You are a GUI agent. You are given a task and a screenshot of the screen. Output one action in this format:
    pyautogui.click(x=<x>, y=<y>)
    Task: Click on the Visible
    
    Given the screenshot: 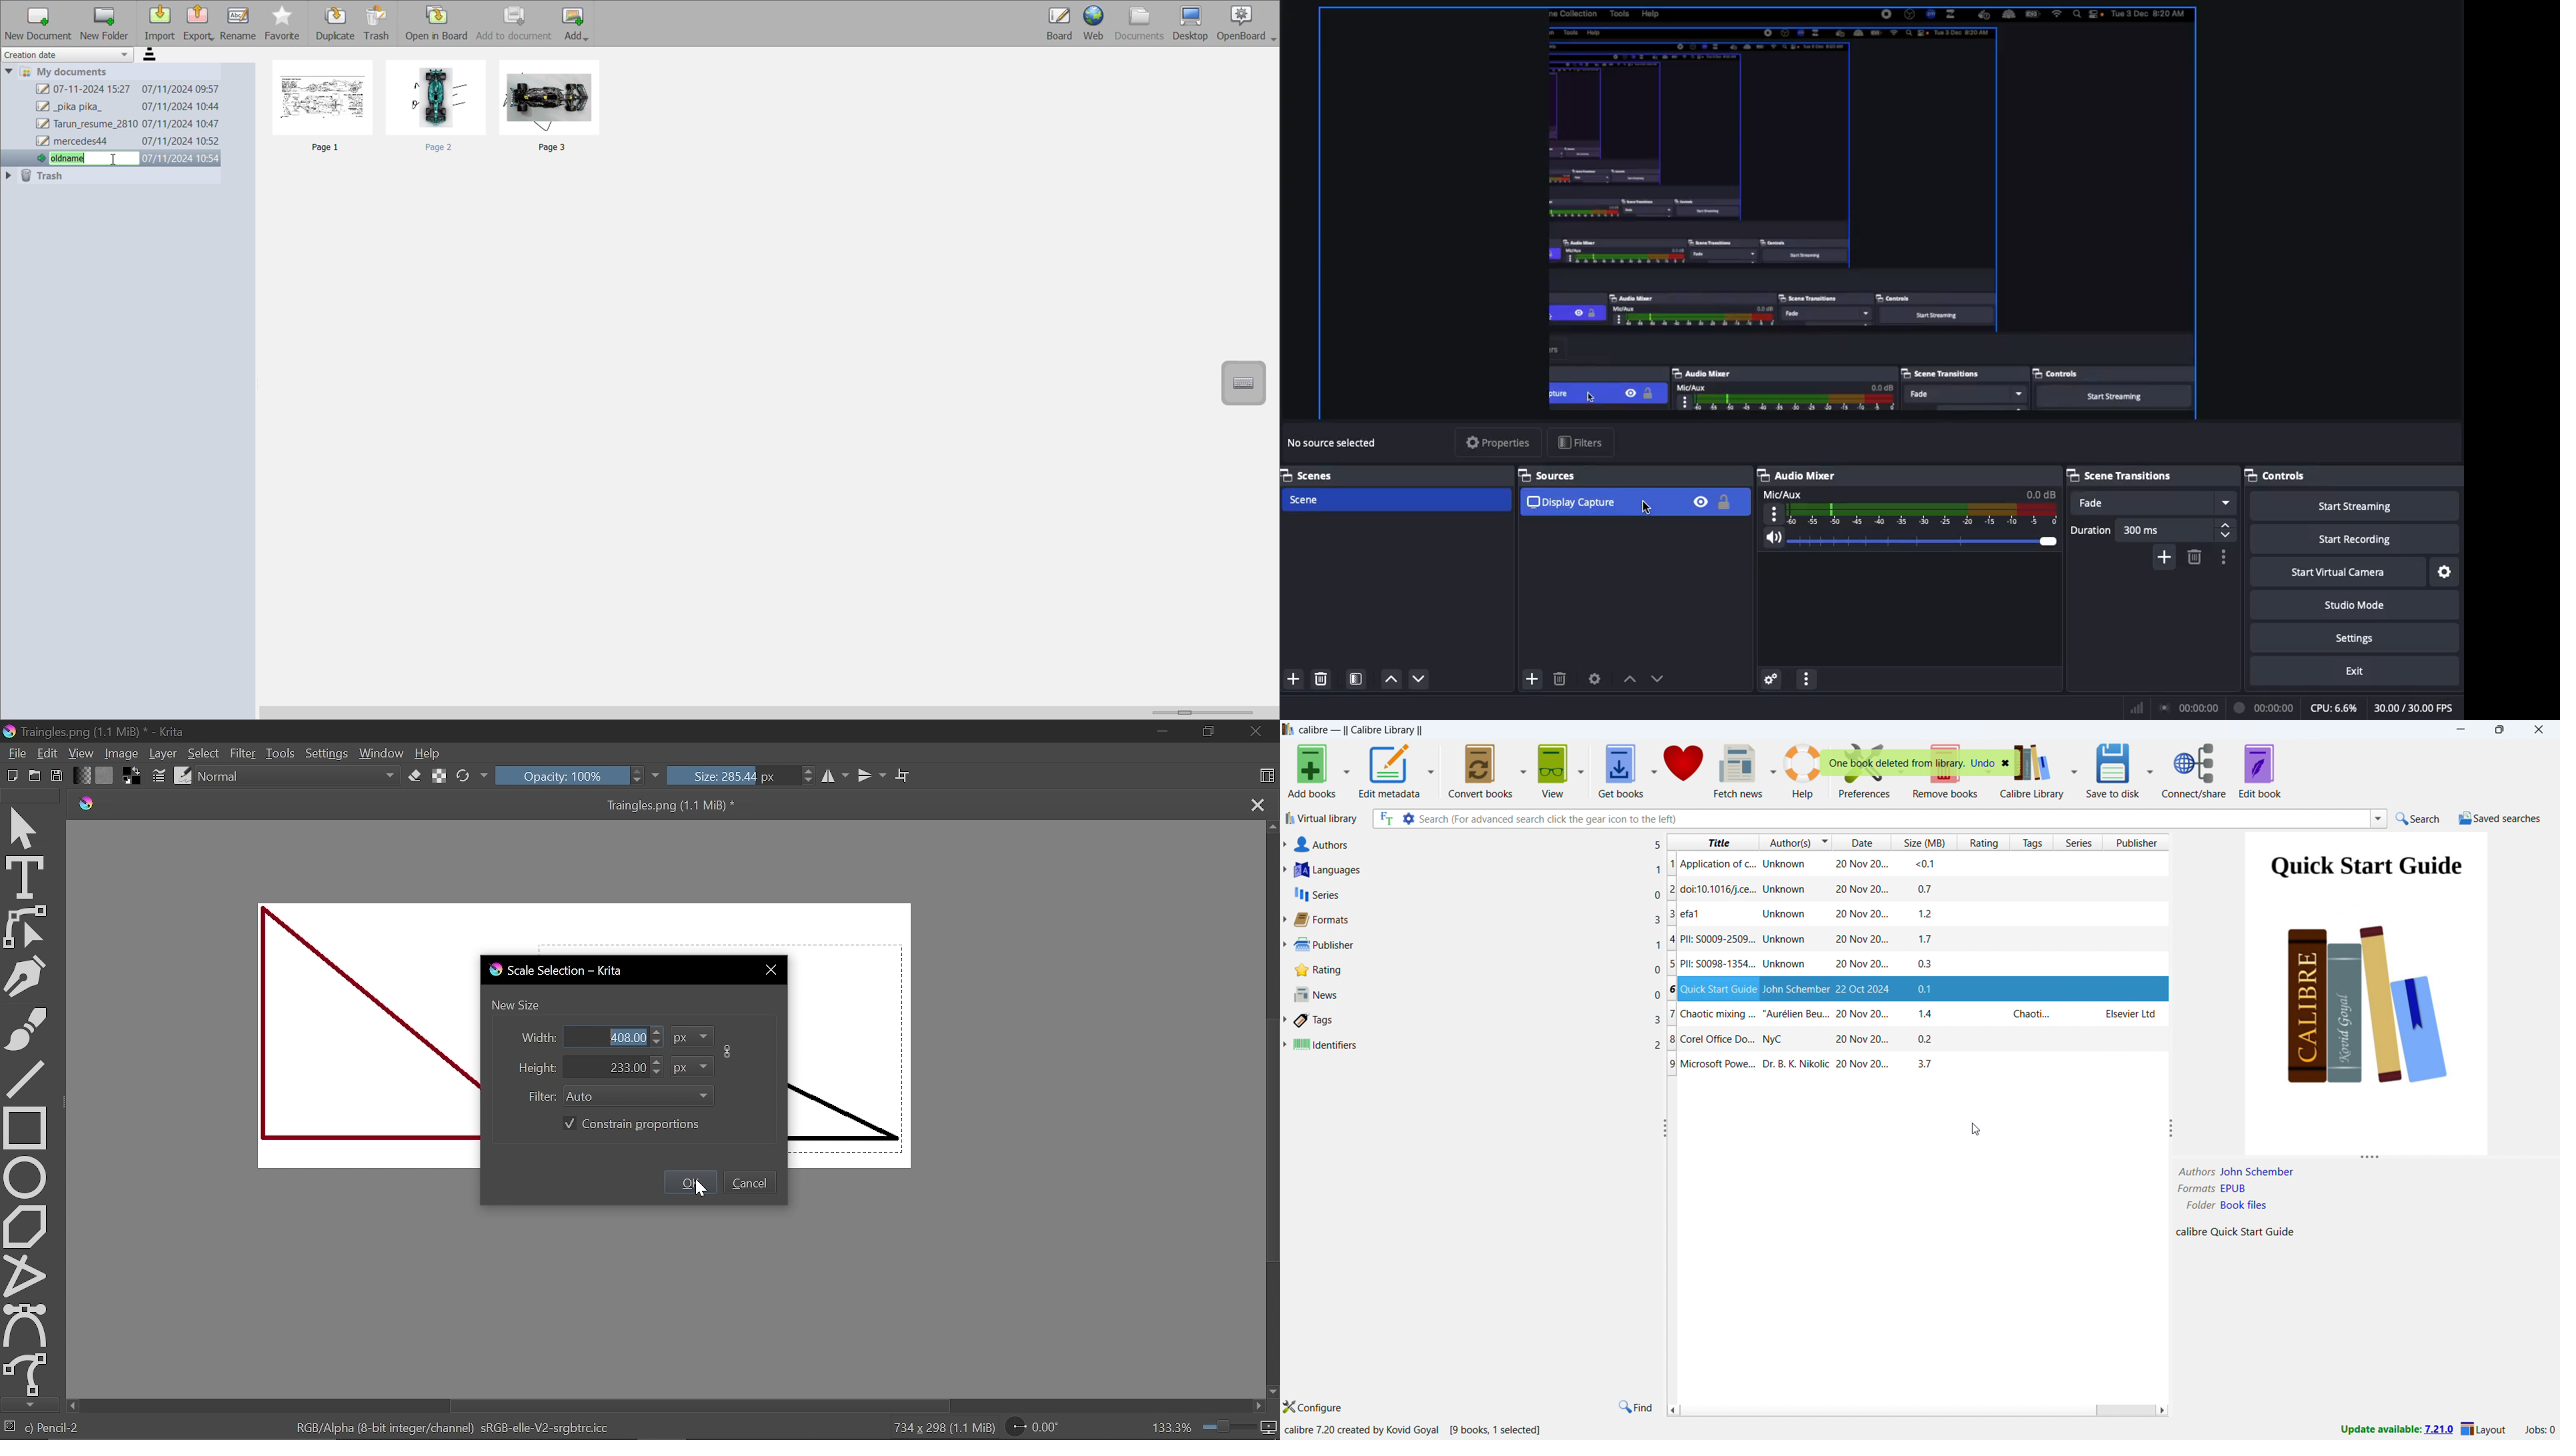 What is the action you would take?
    pyautogui.click(x=1701, y=502)
    